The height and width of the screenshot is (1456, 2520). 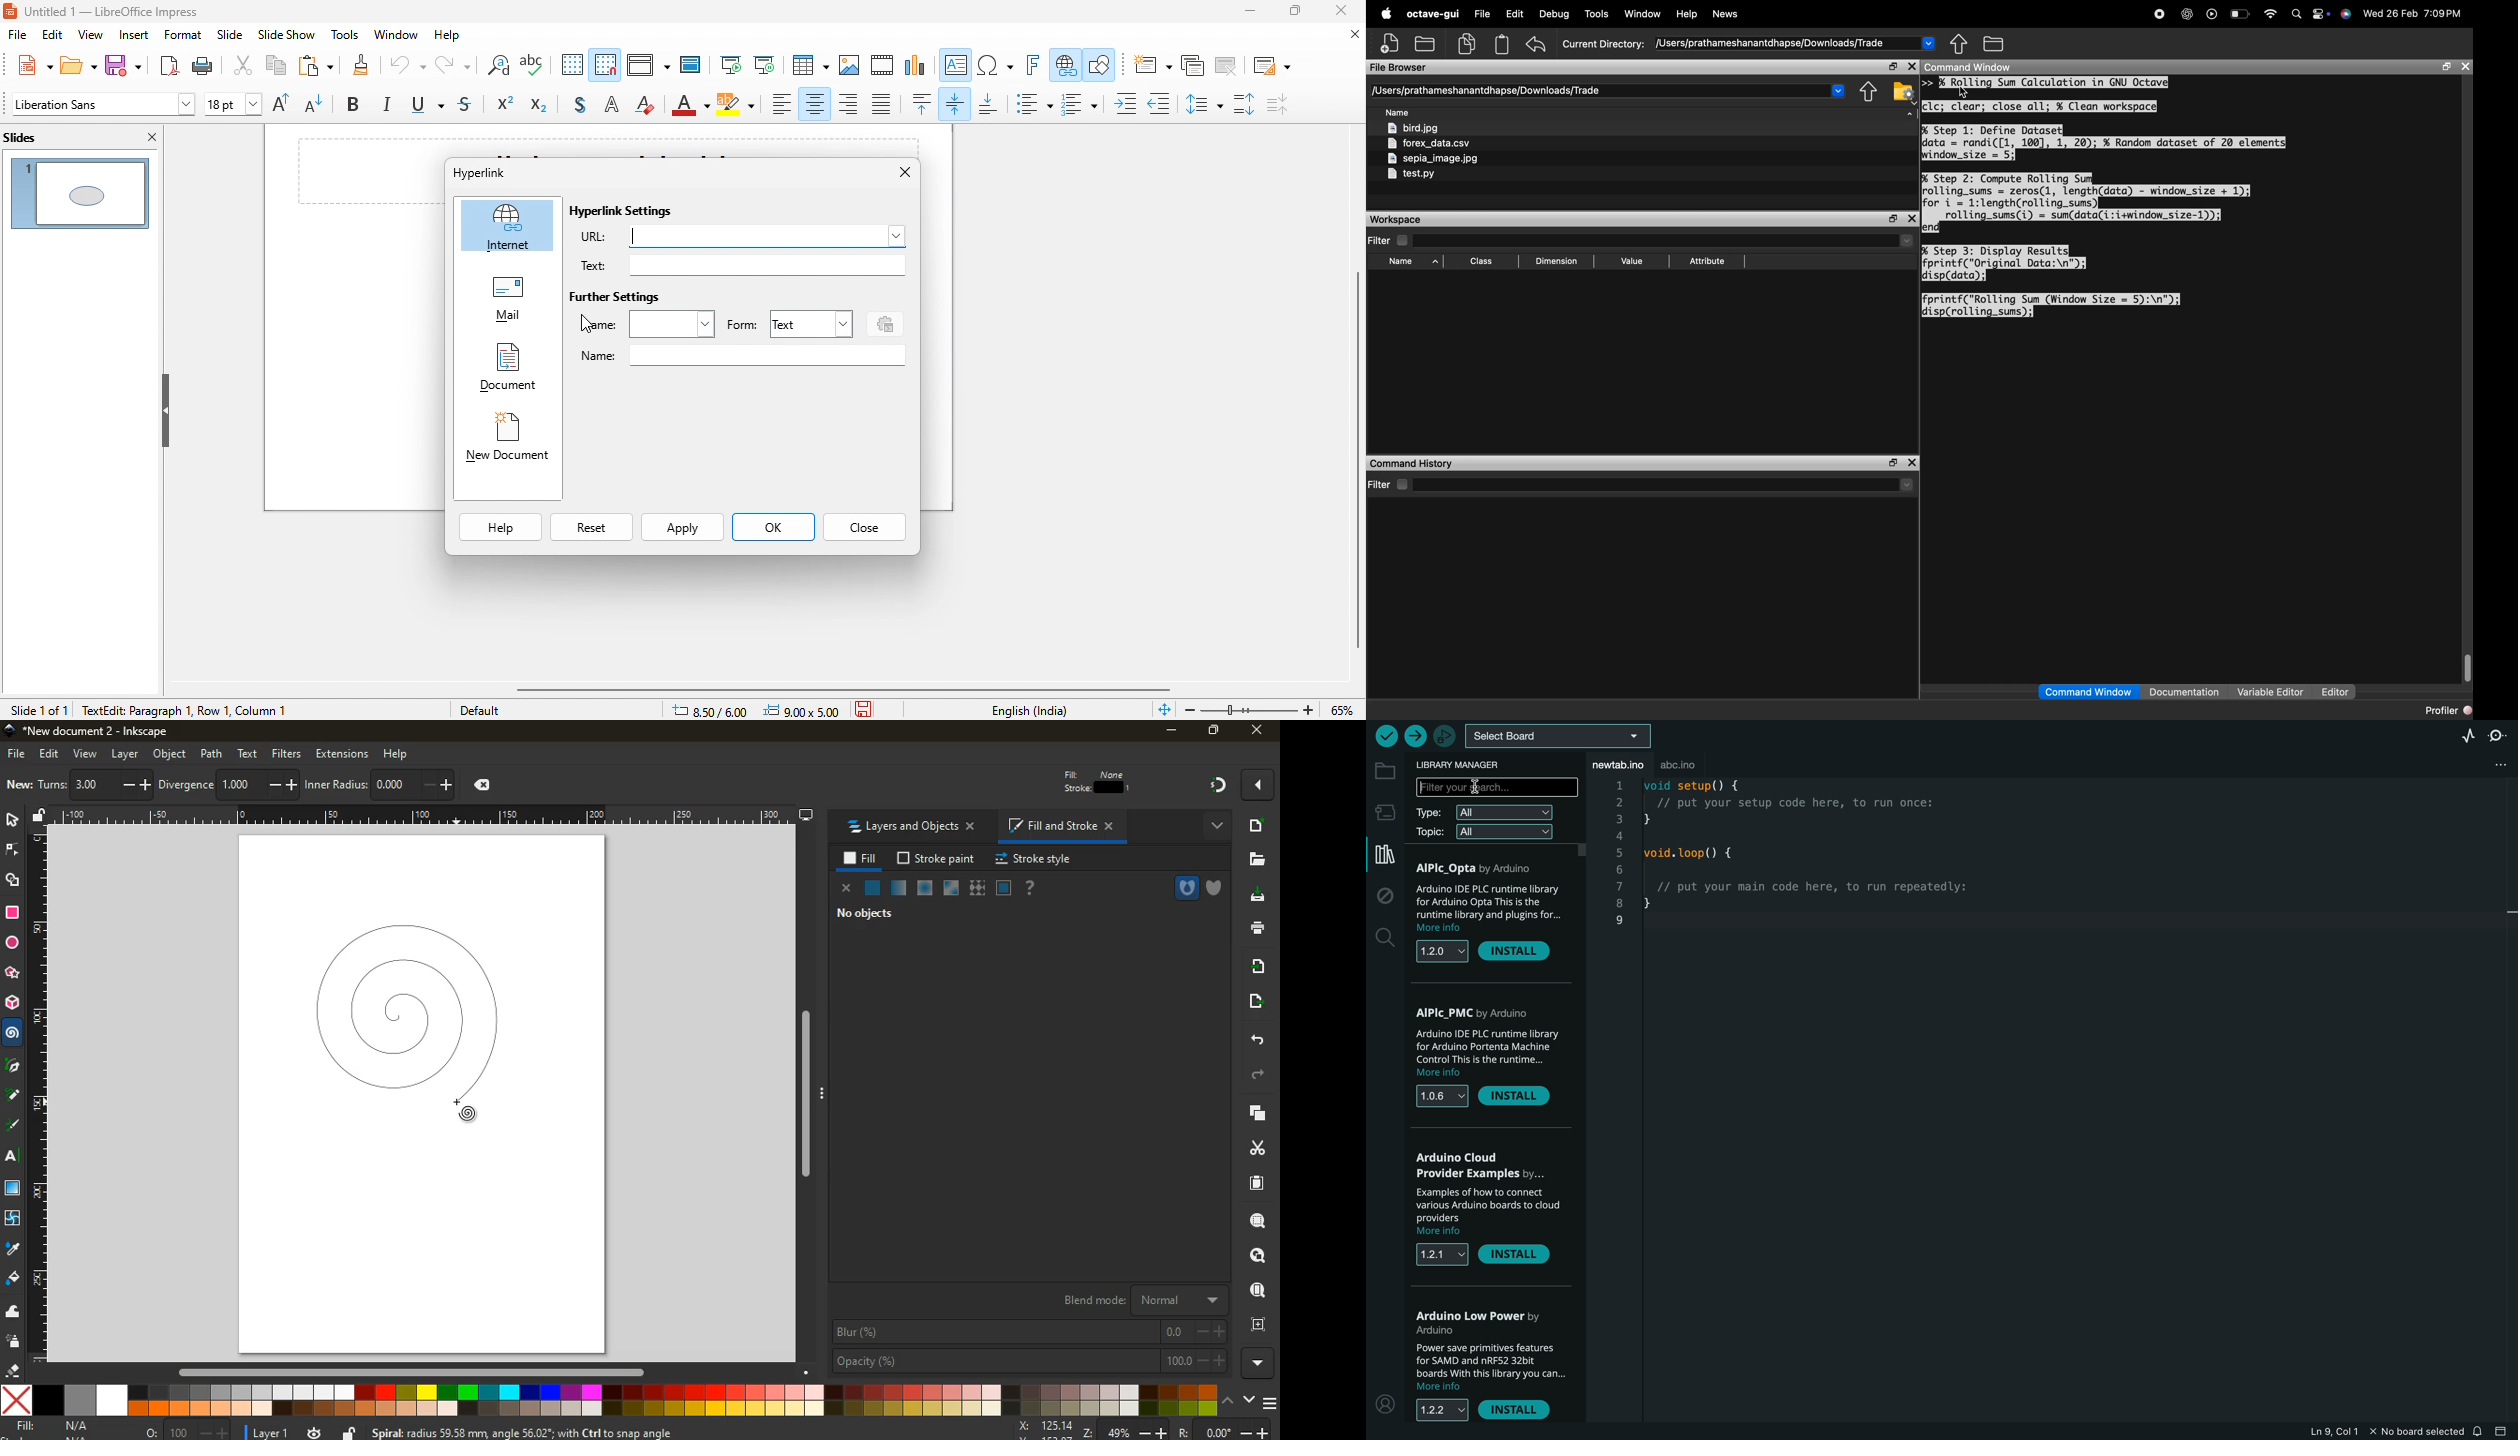 What do you see at coordinates (1028, 1360) in the screenshot?
I see `opacity` at bounding box center [1028, 1360].